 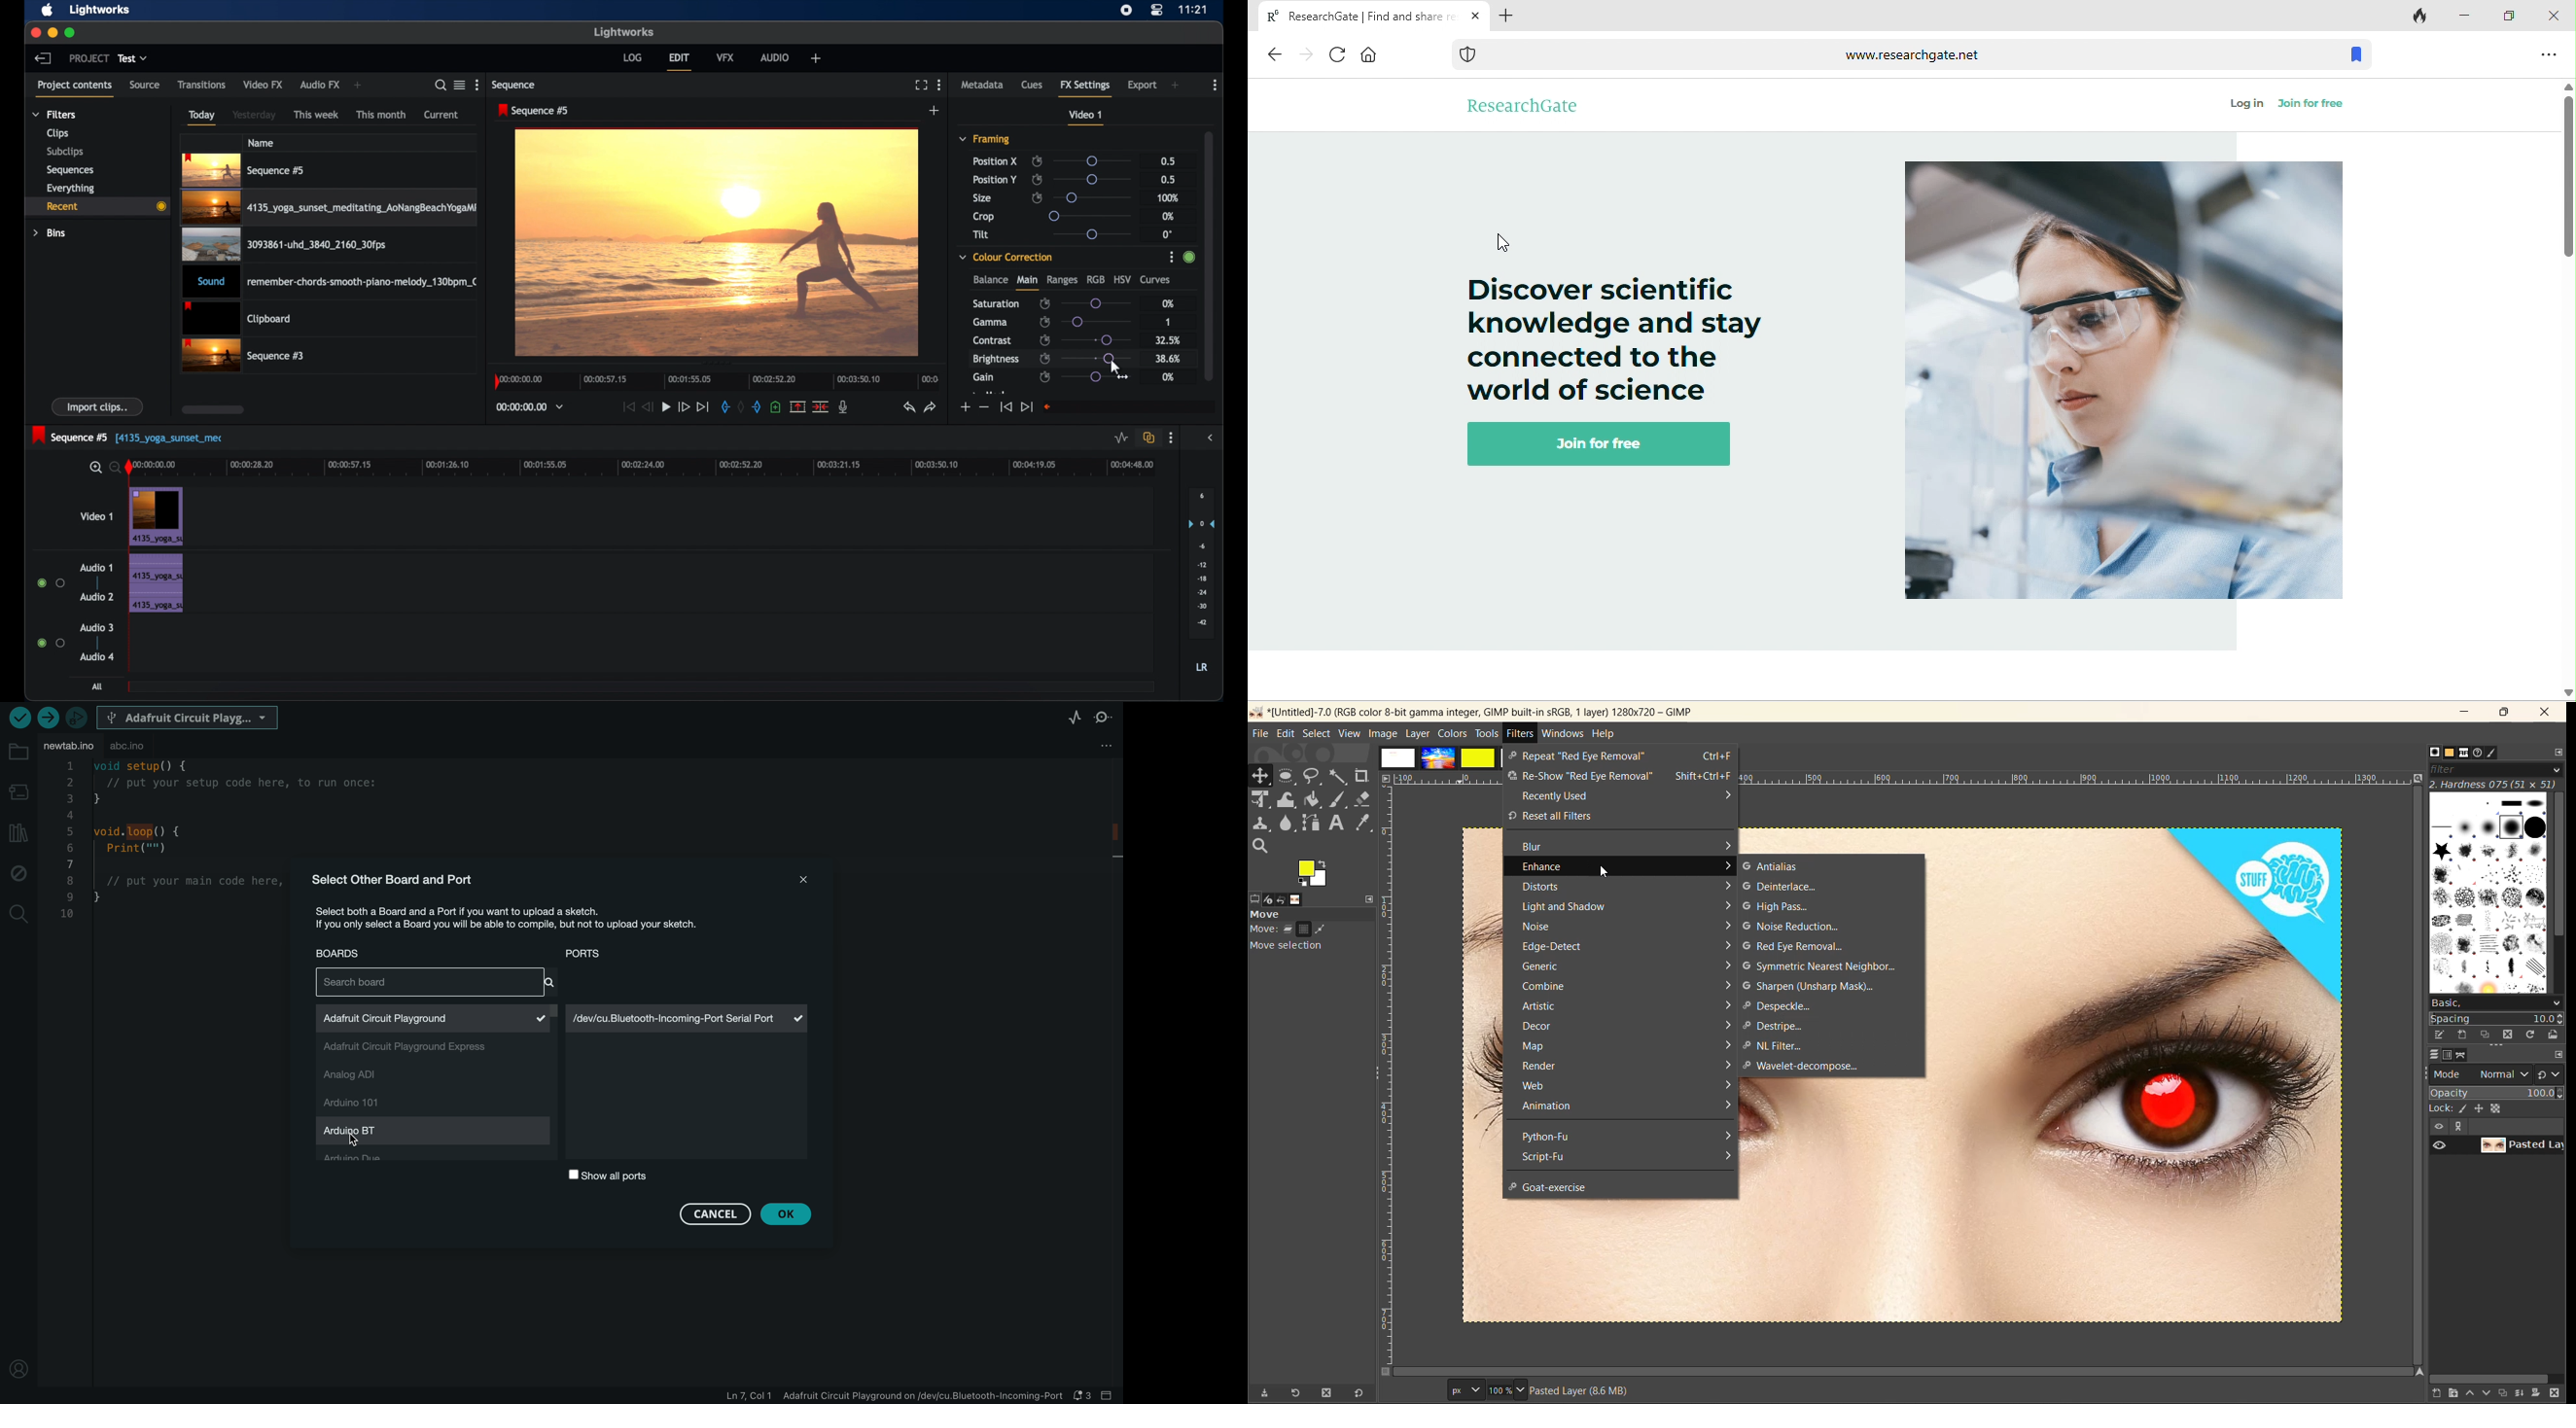 I want to click on current, so click(x=441, y=114).